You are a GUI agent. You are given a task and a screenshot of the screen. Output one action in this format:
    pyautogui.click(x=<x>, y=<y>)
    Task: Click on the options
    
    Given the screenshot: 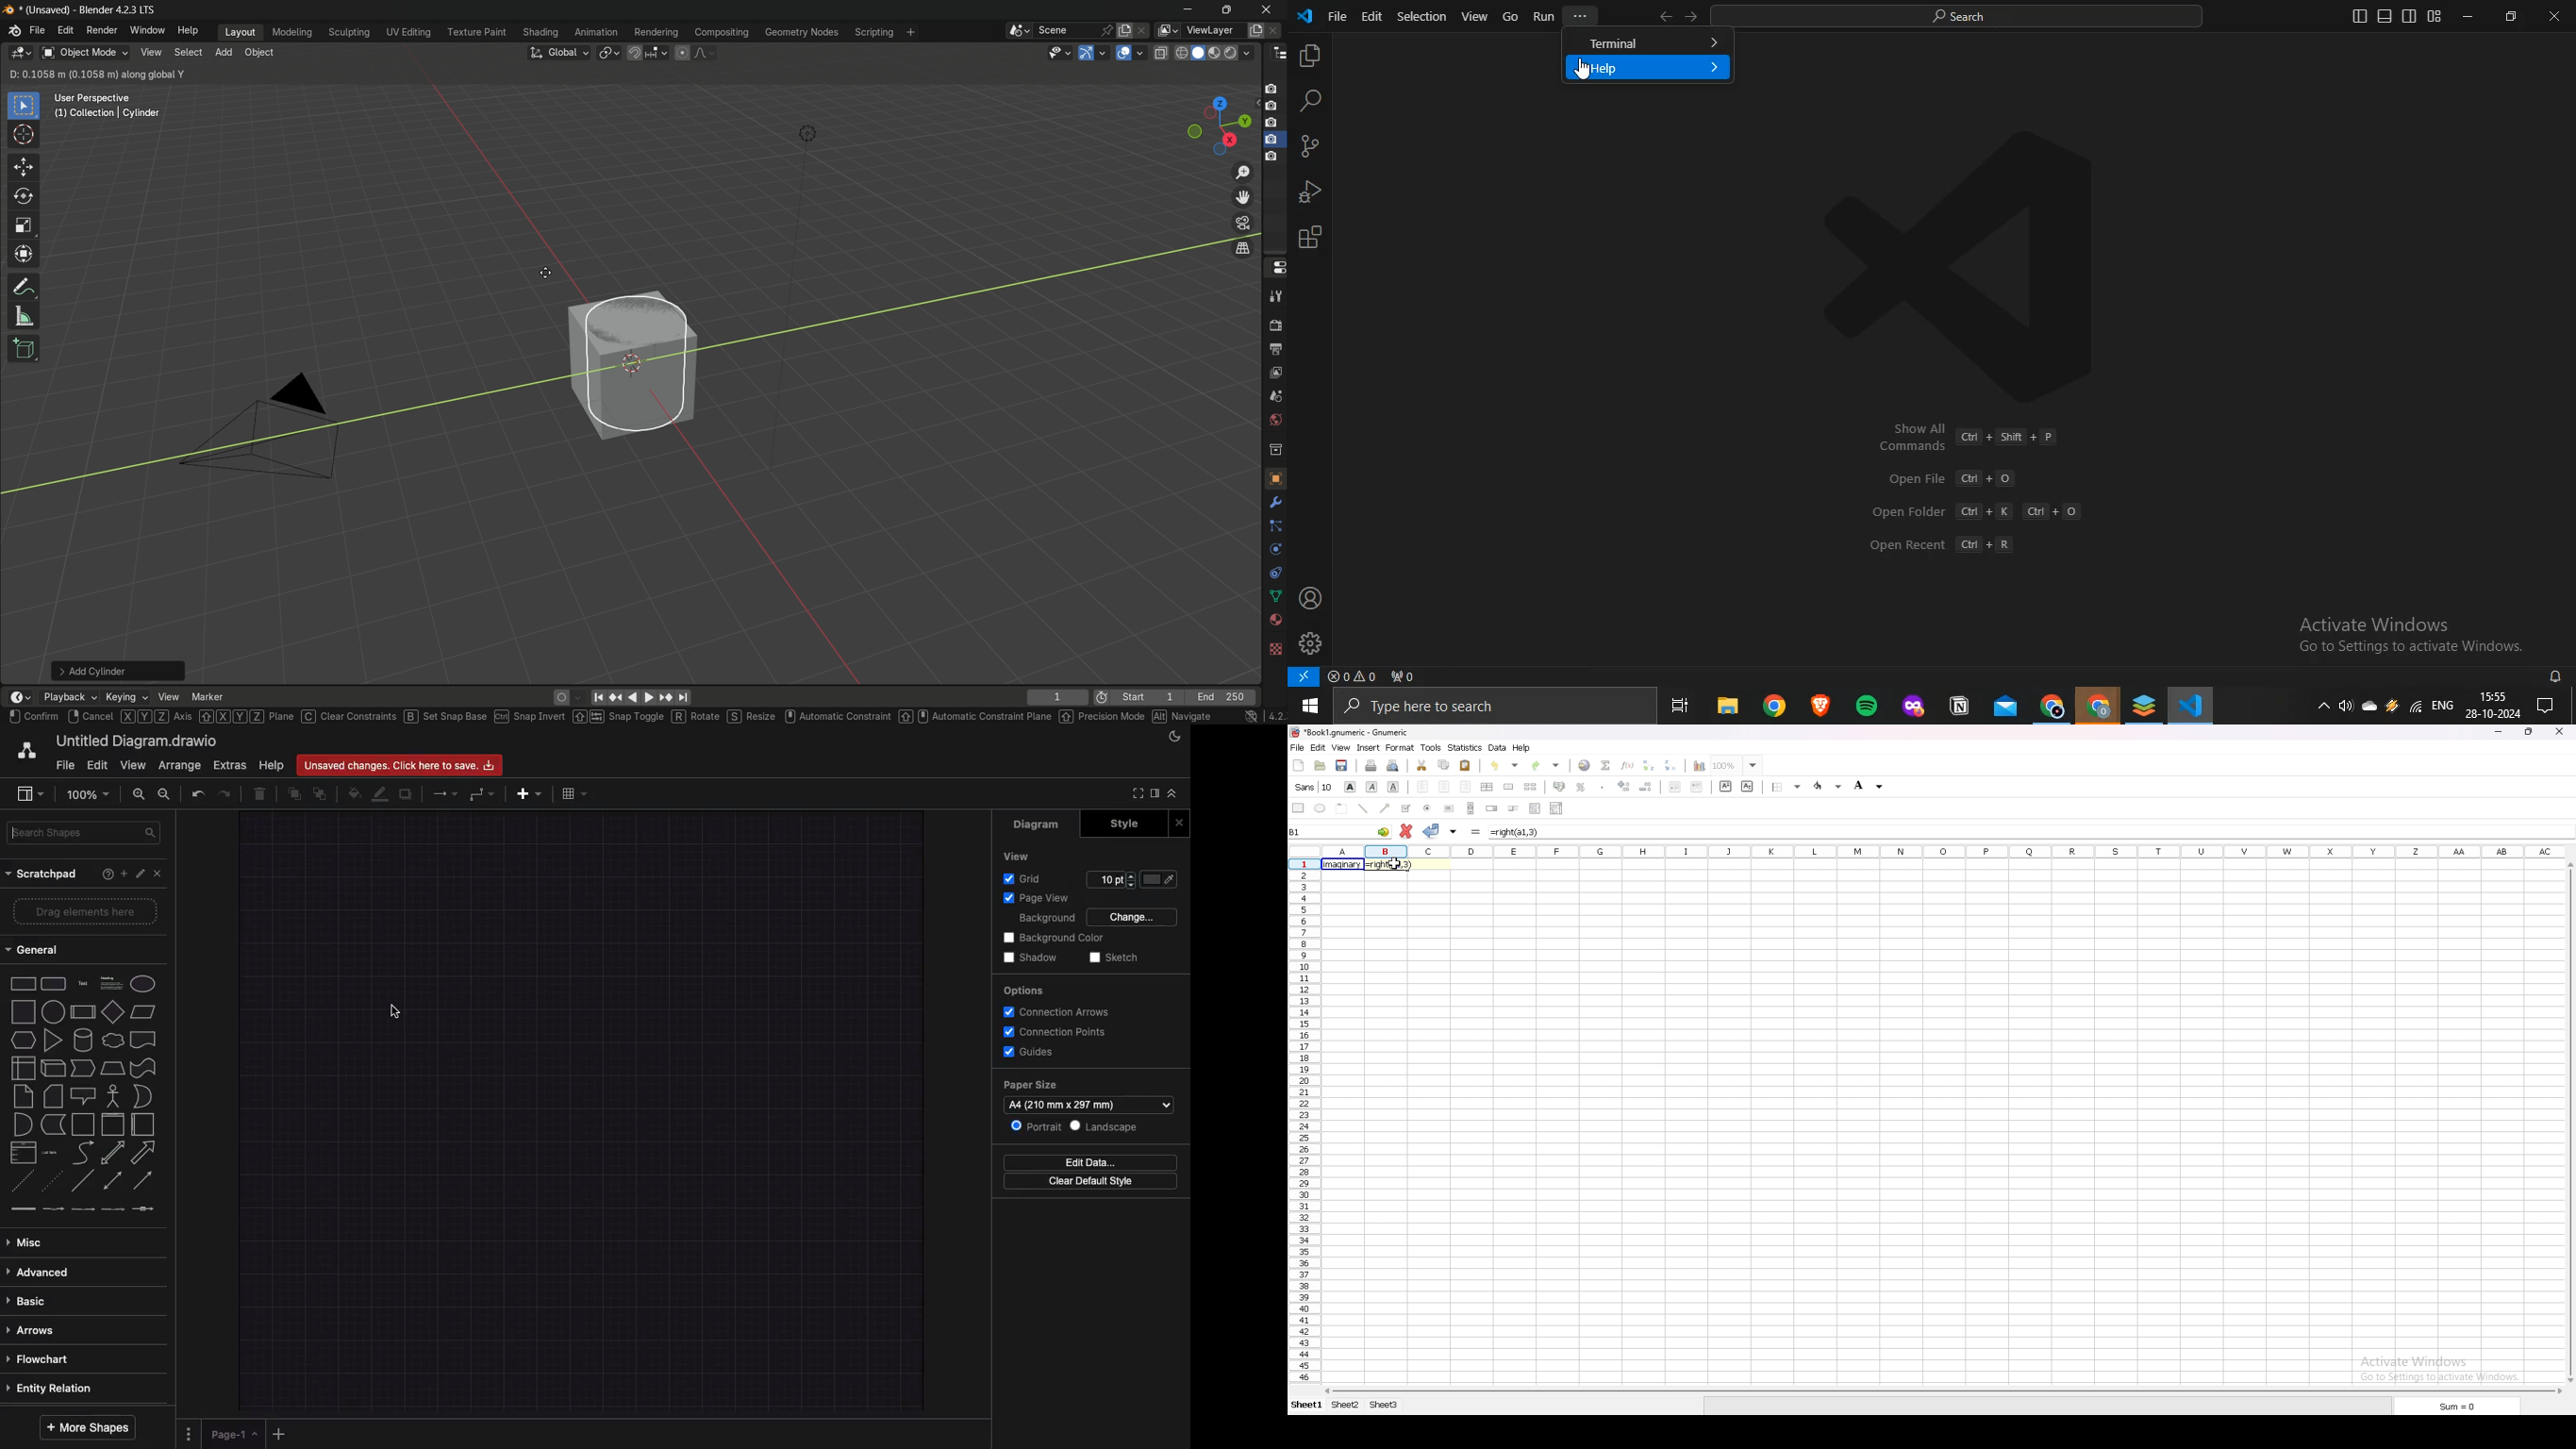 What is the action you would take?
    pyautogui.click(x=1229, y=75)
    